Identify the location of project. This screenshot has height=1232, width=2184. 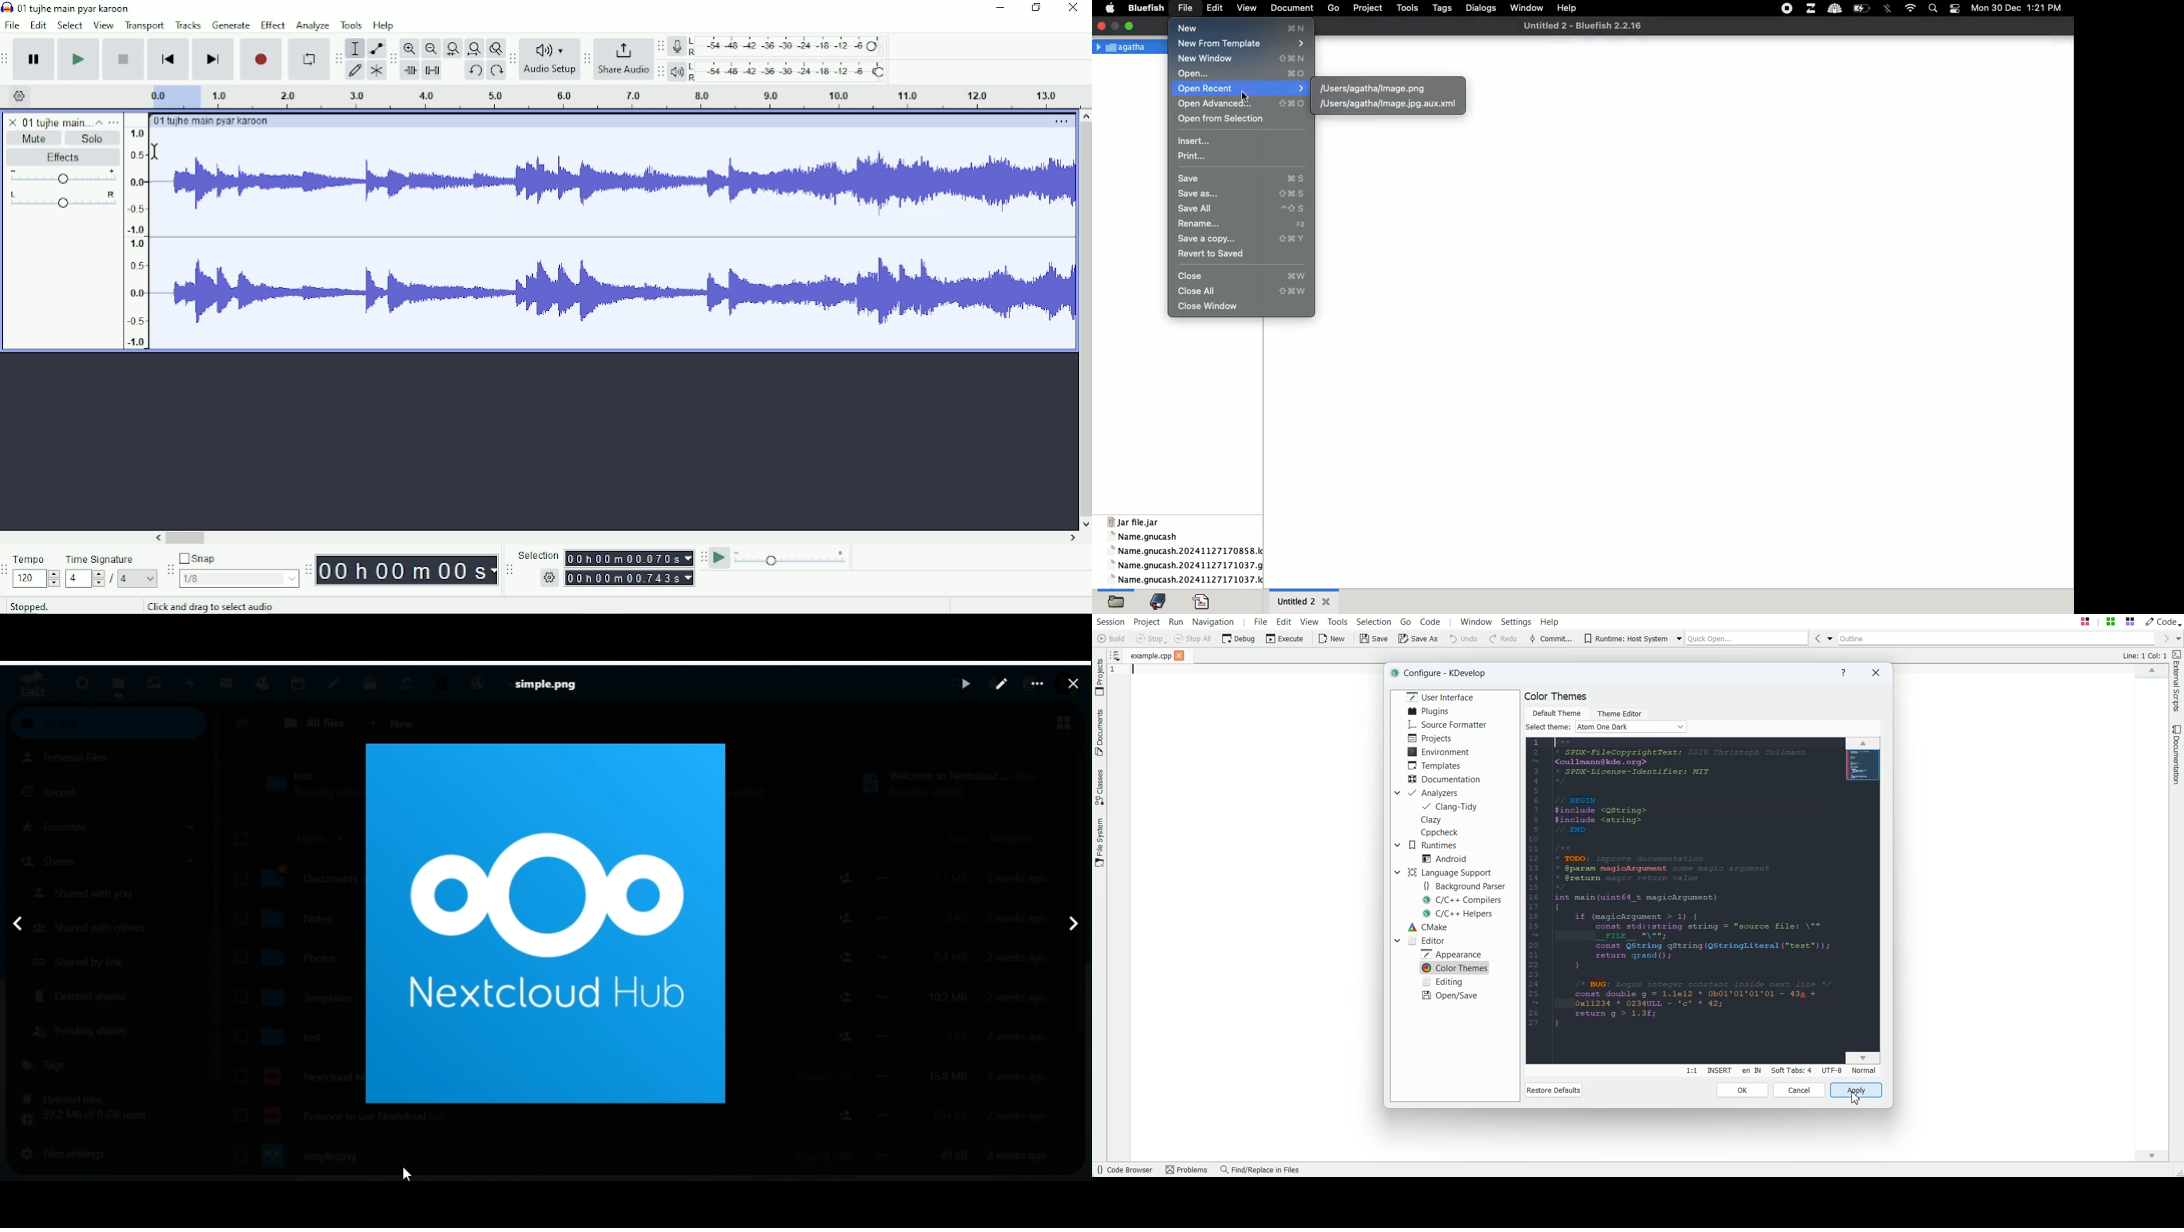
(1370, 8).